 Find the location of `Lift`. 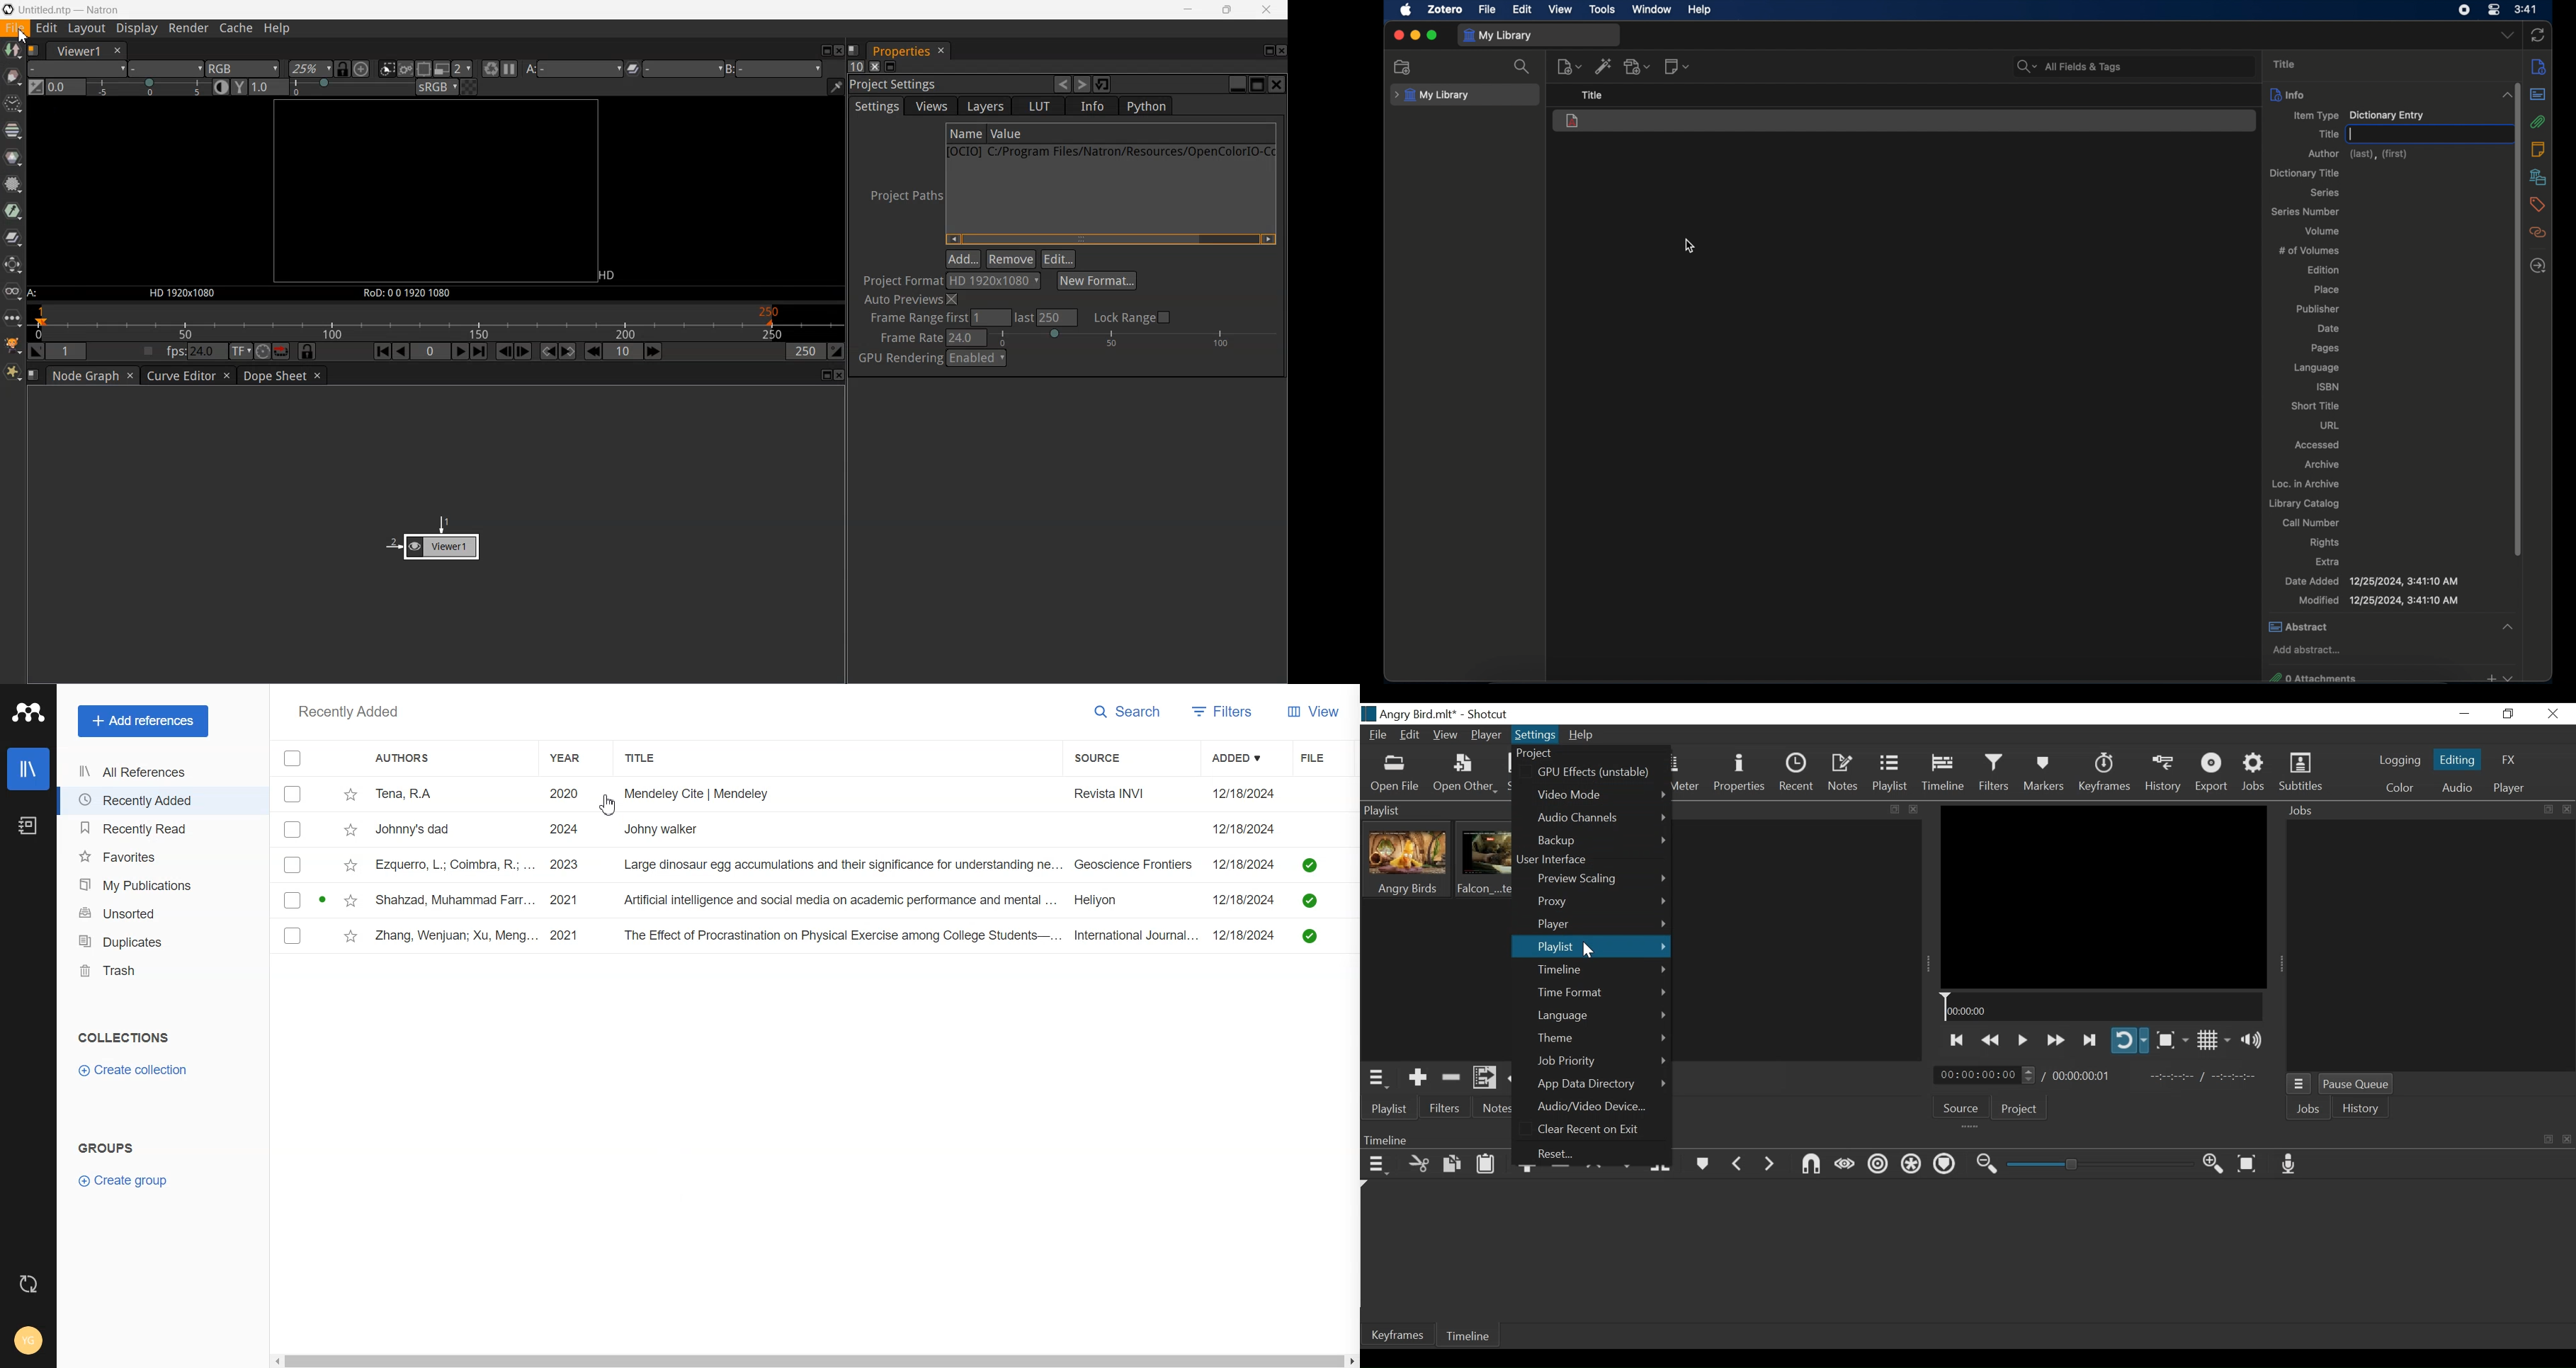

Lift is located at coordinates (1596, 1171).